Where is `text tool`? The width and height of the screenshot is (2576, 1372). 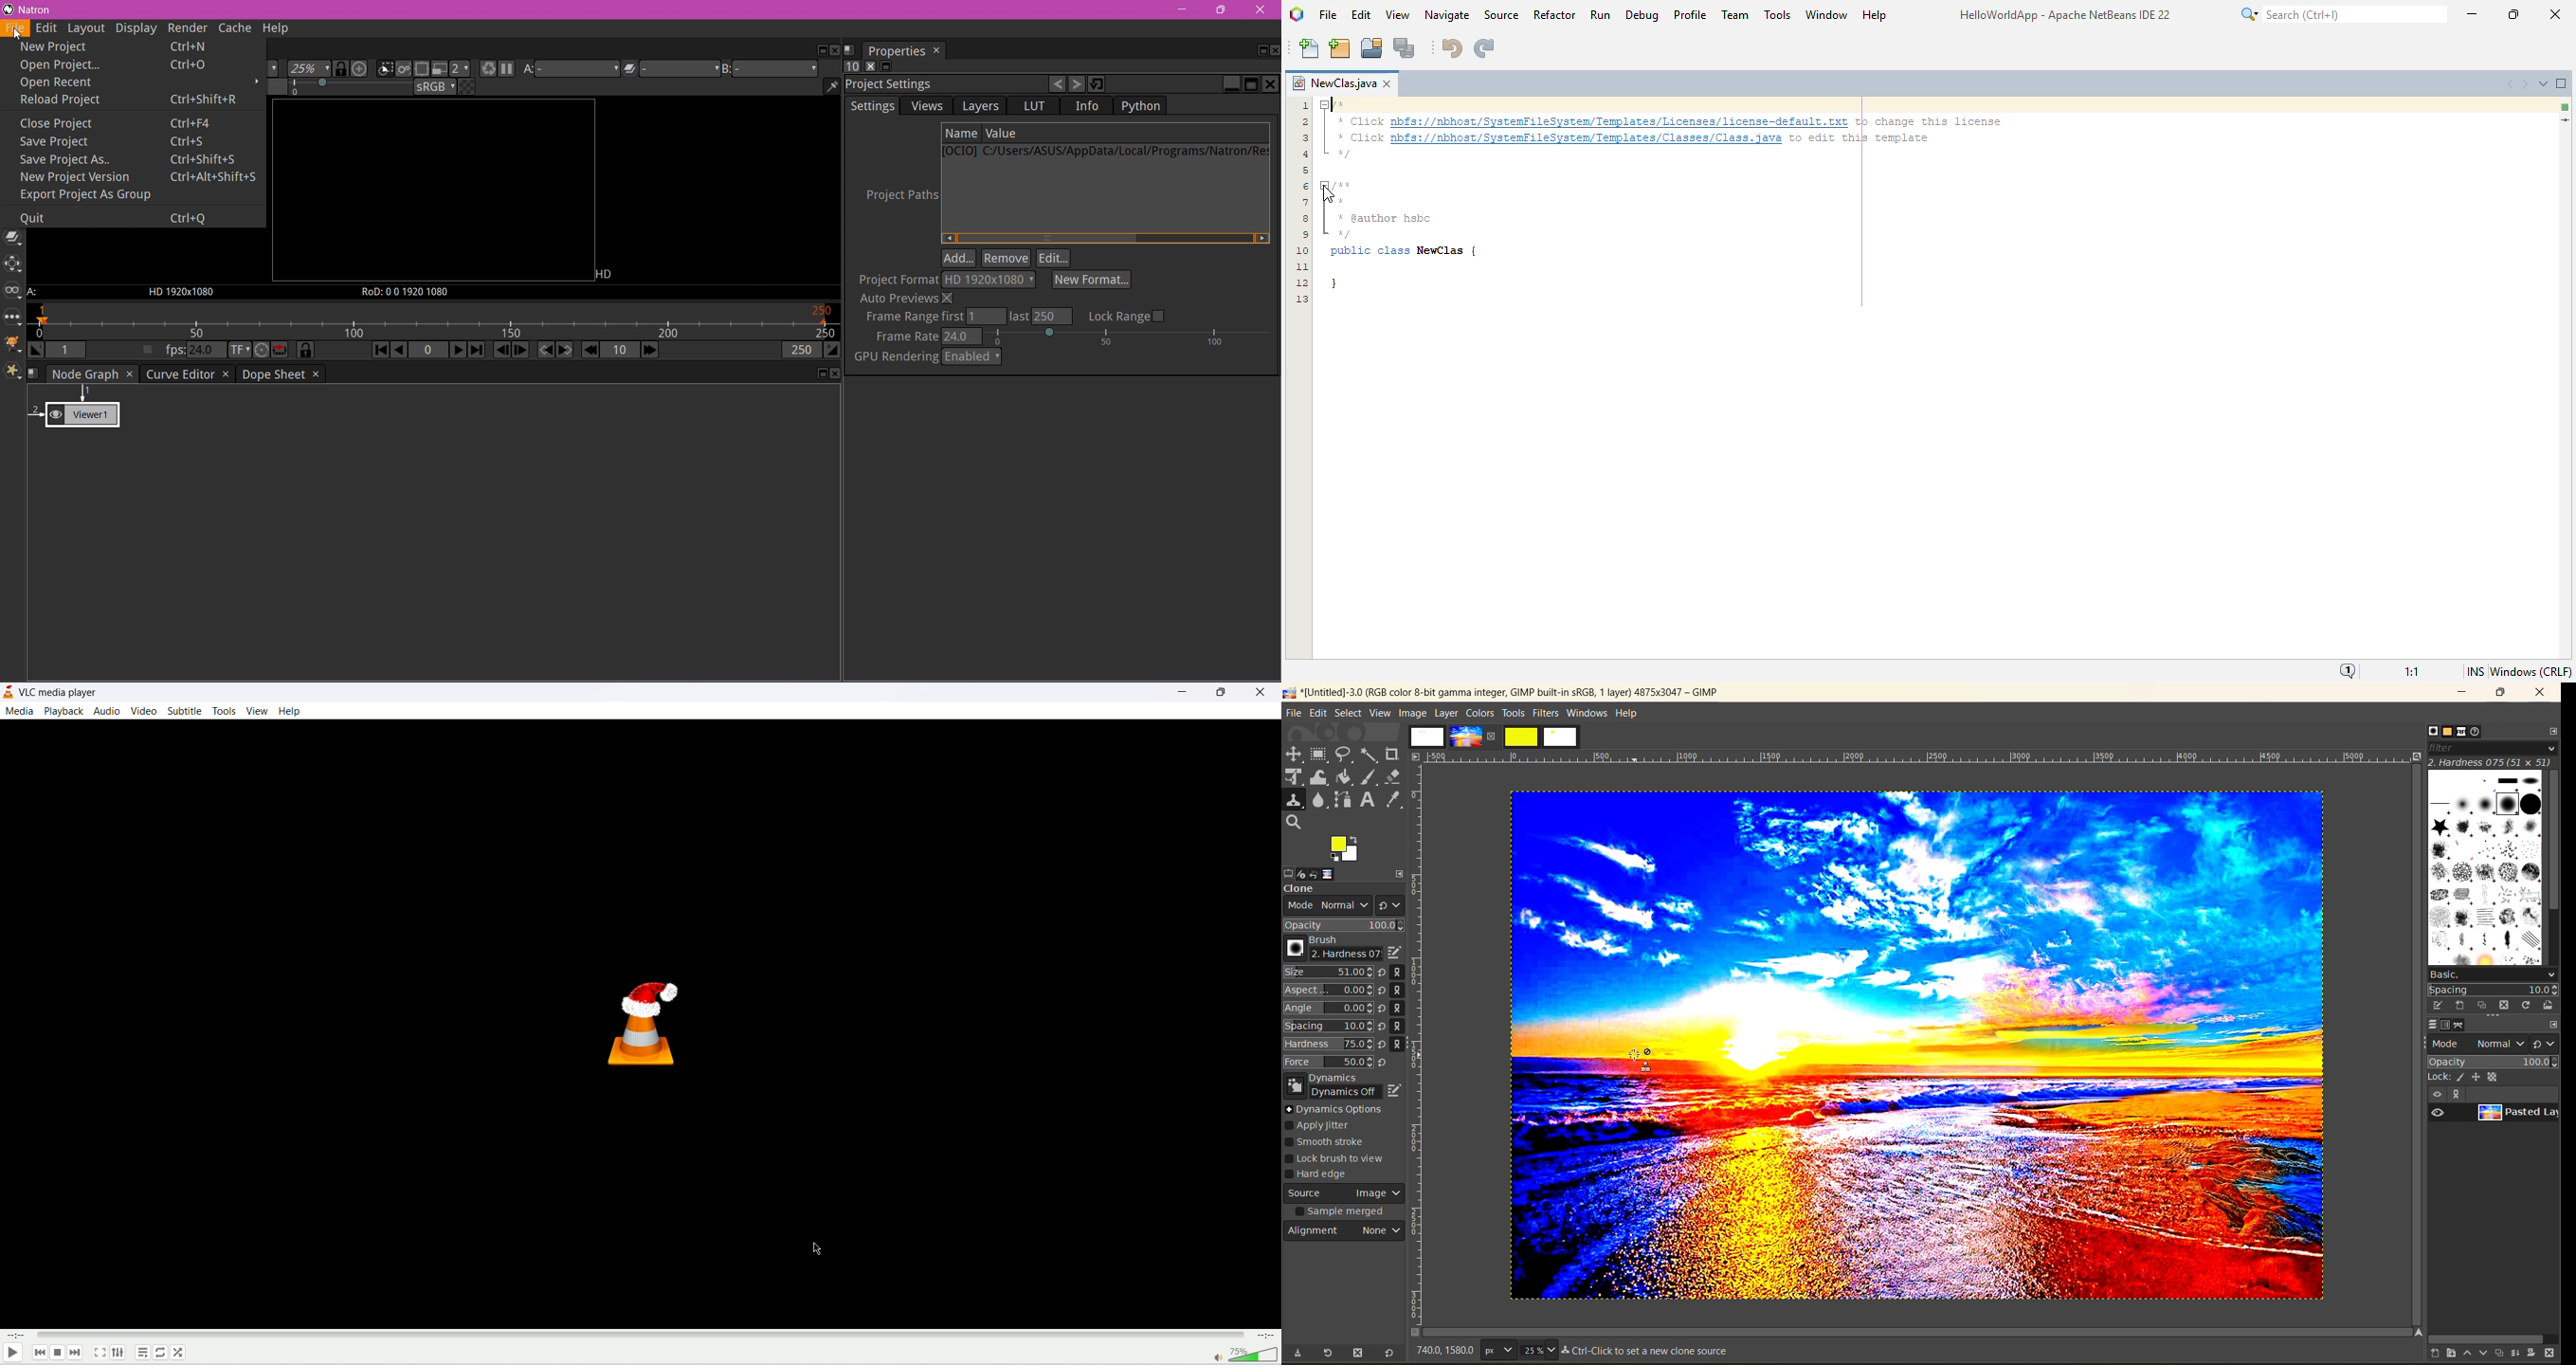 text tool is located at coordinates (1369, 800).